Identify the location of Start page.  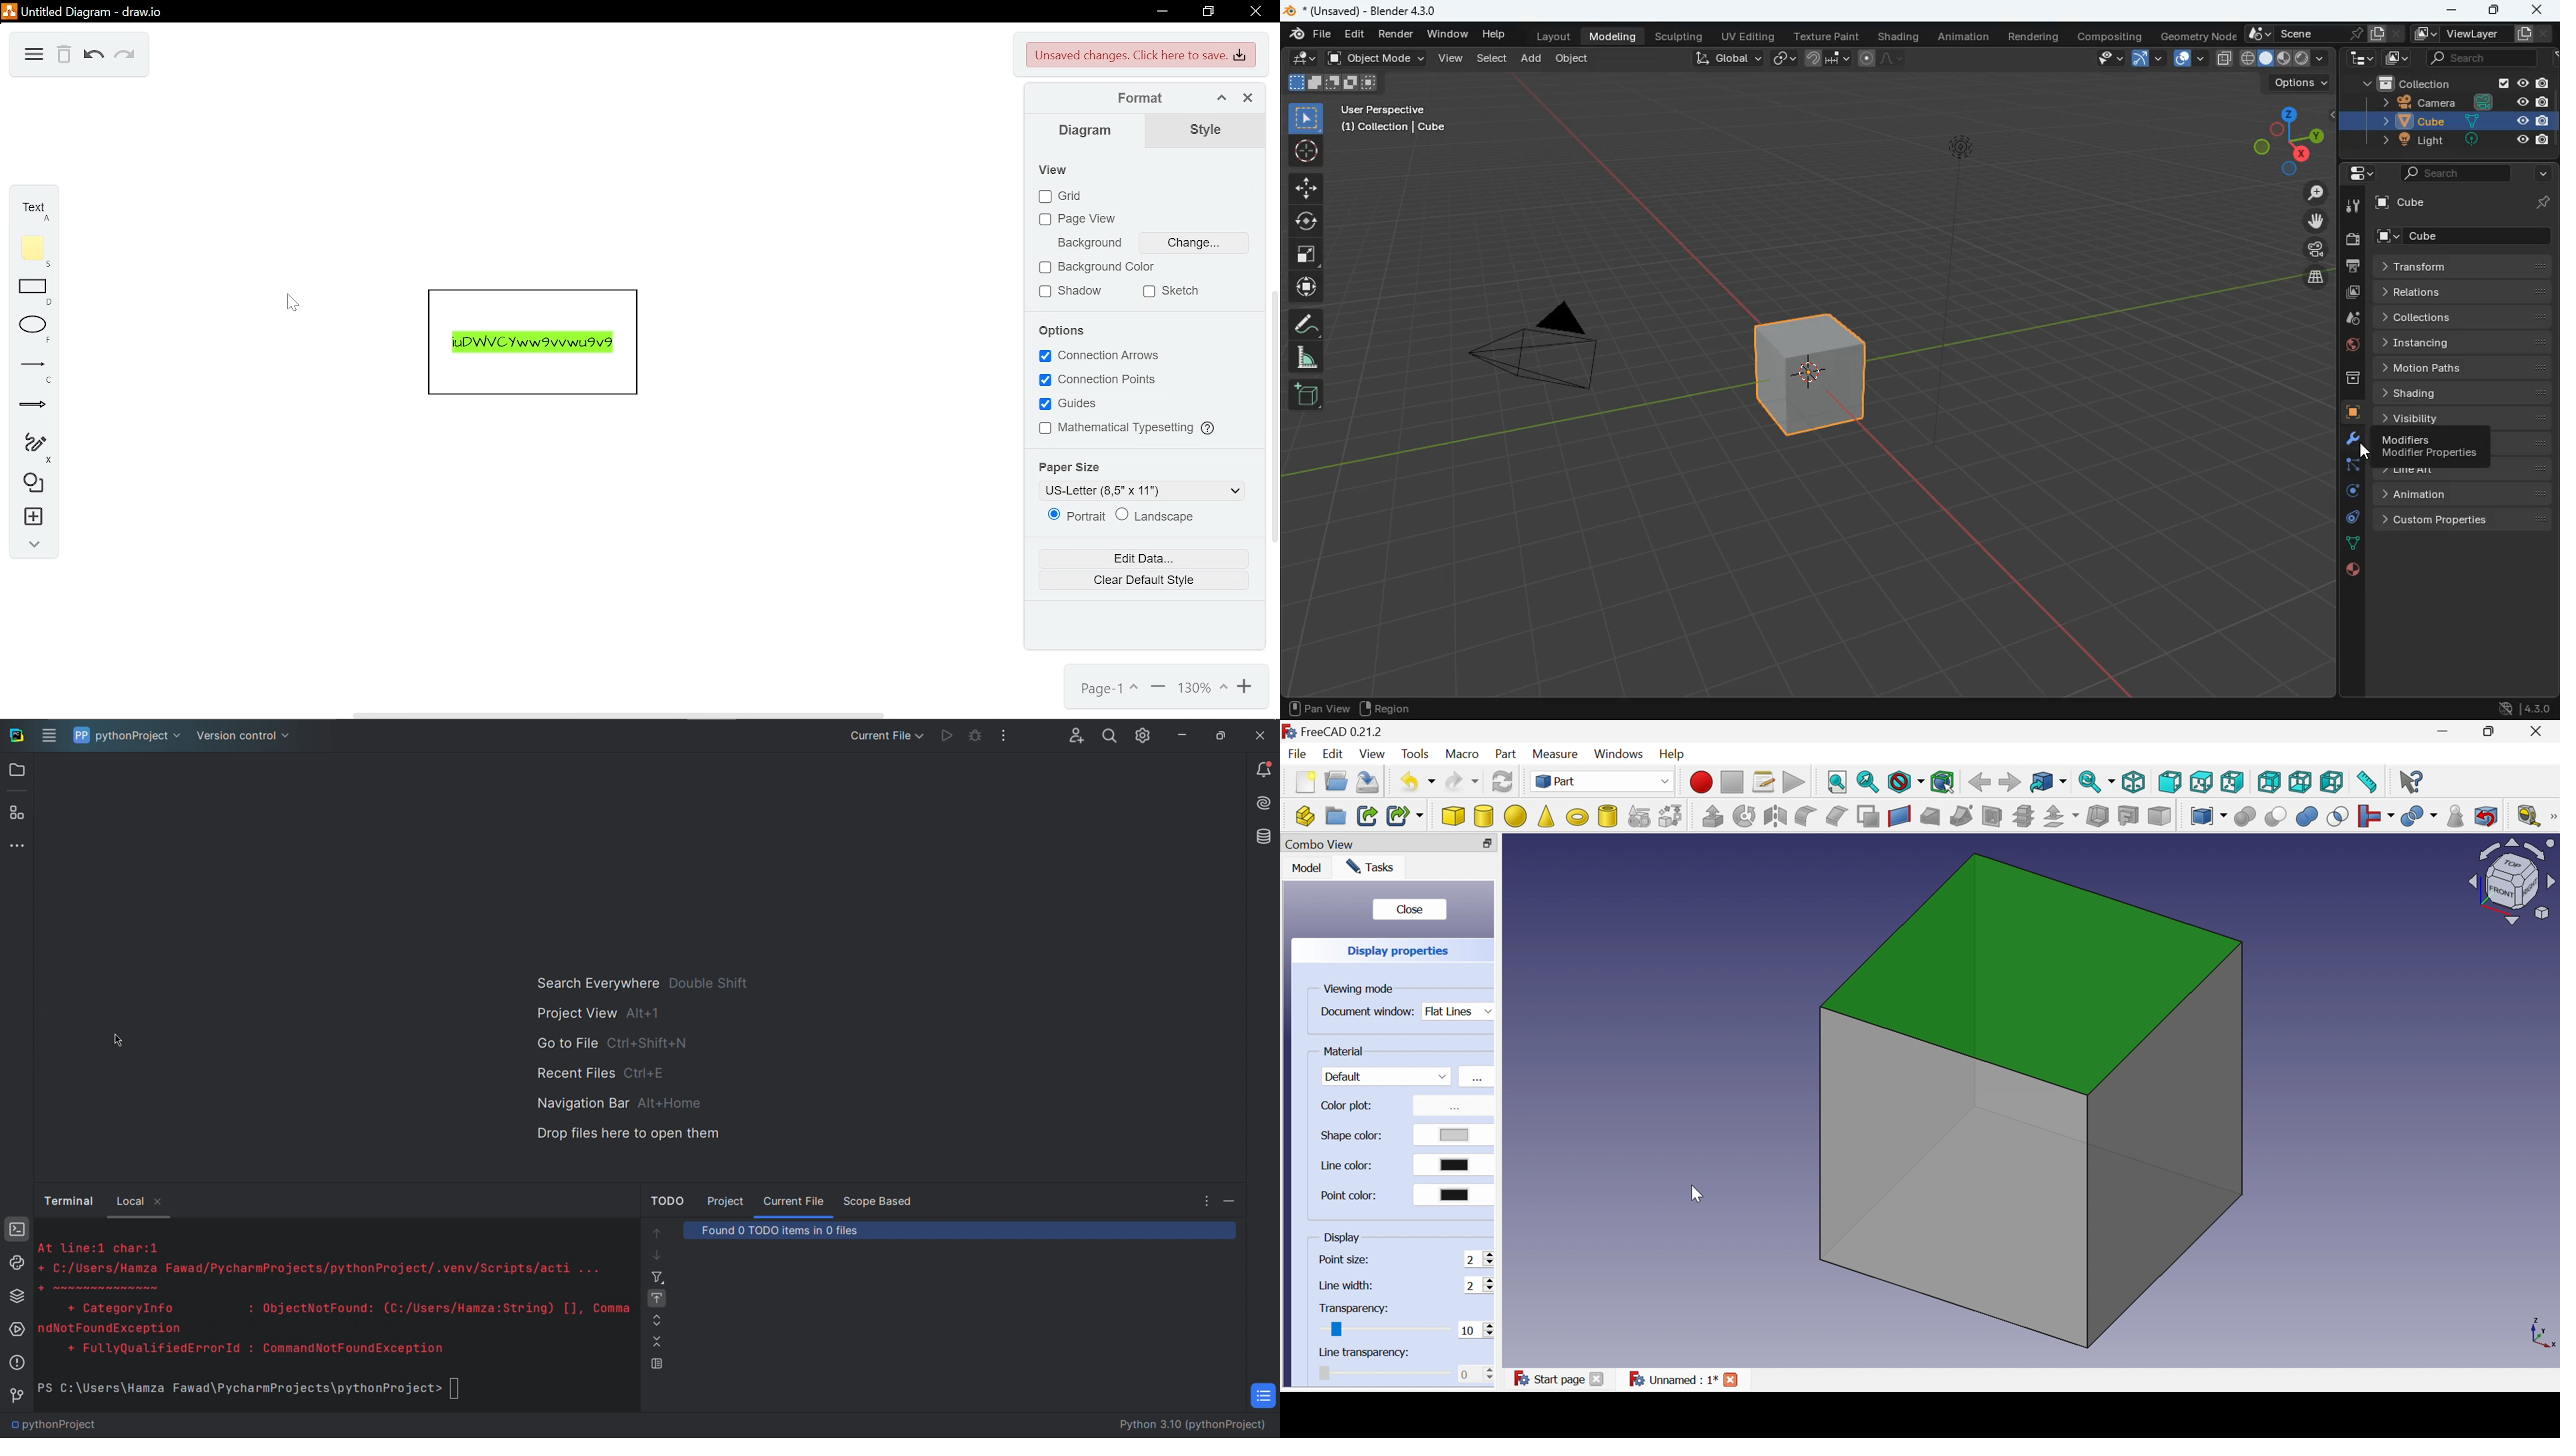
(1549, 1379).